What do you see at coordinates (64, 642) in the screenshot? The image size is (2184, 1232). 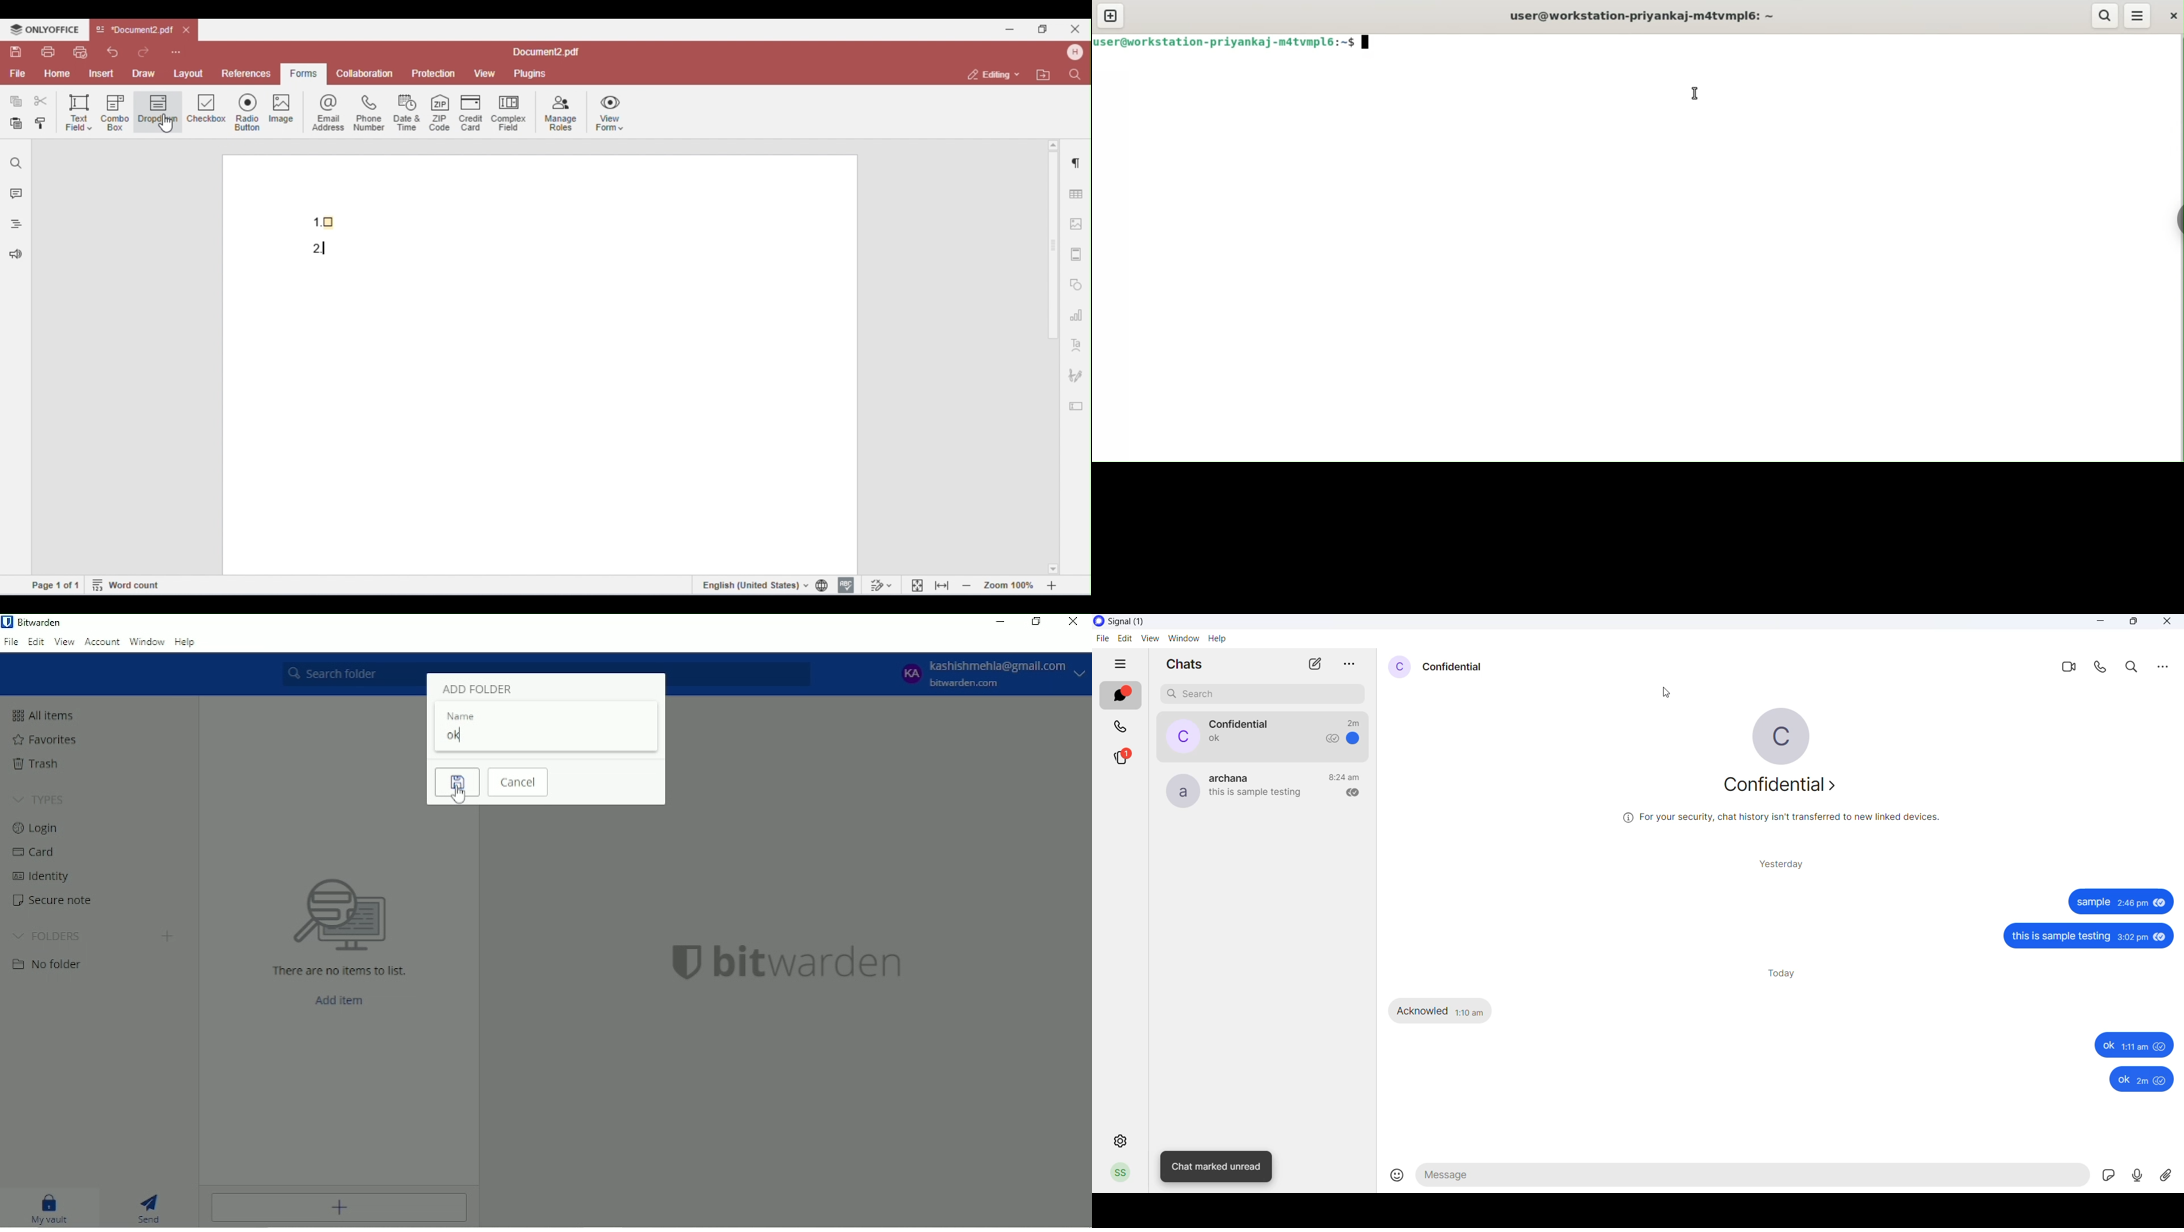 I see `View` at bounding box center [64, 642].